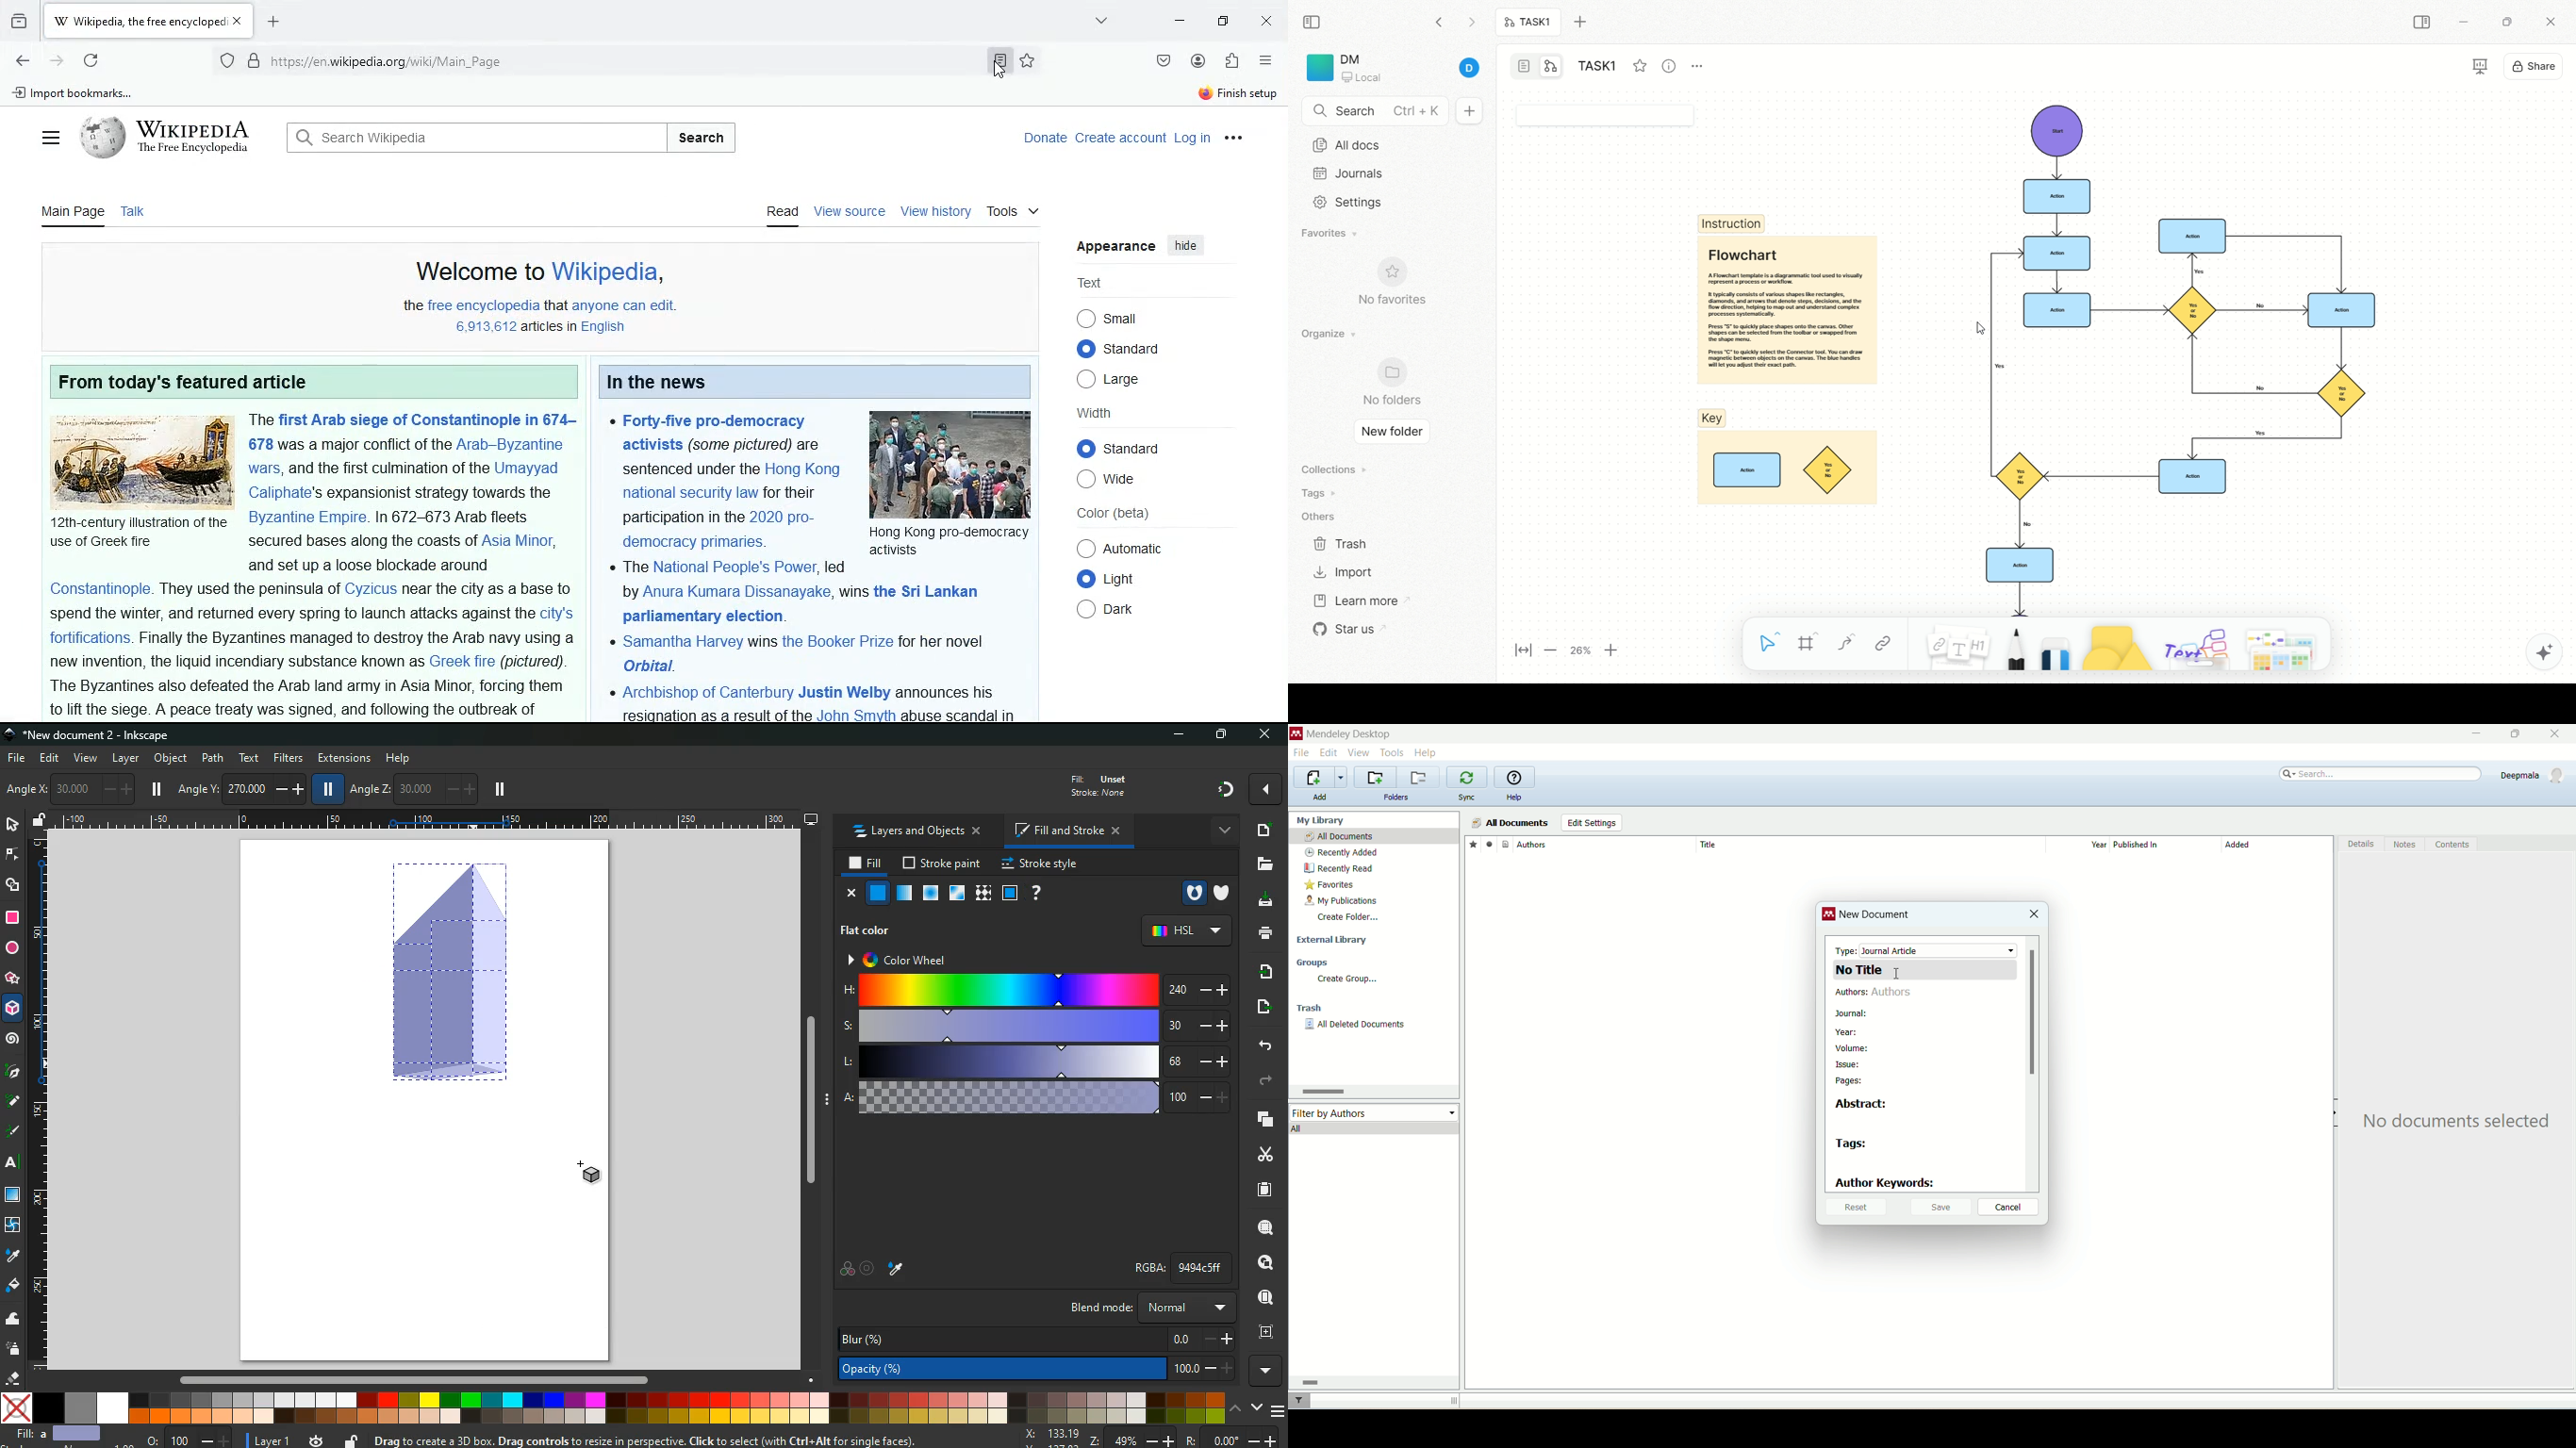 The height and width of the screenshot is (1456, 2576). I want to click on maximize, so click(1223, 20).